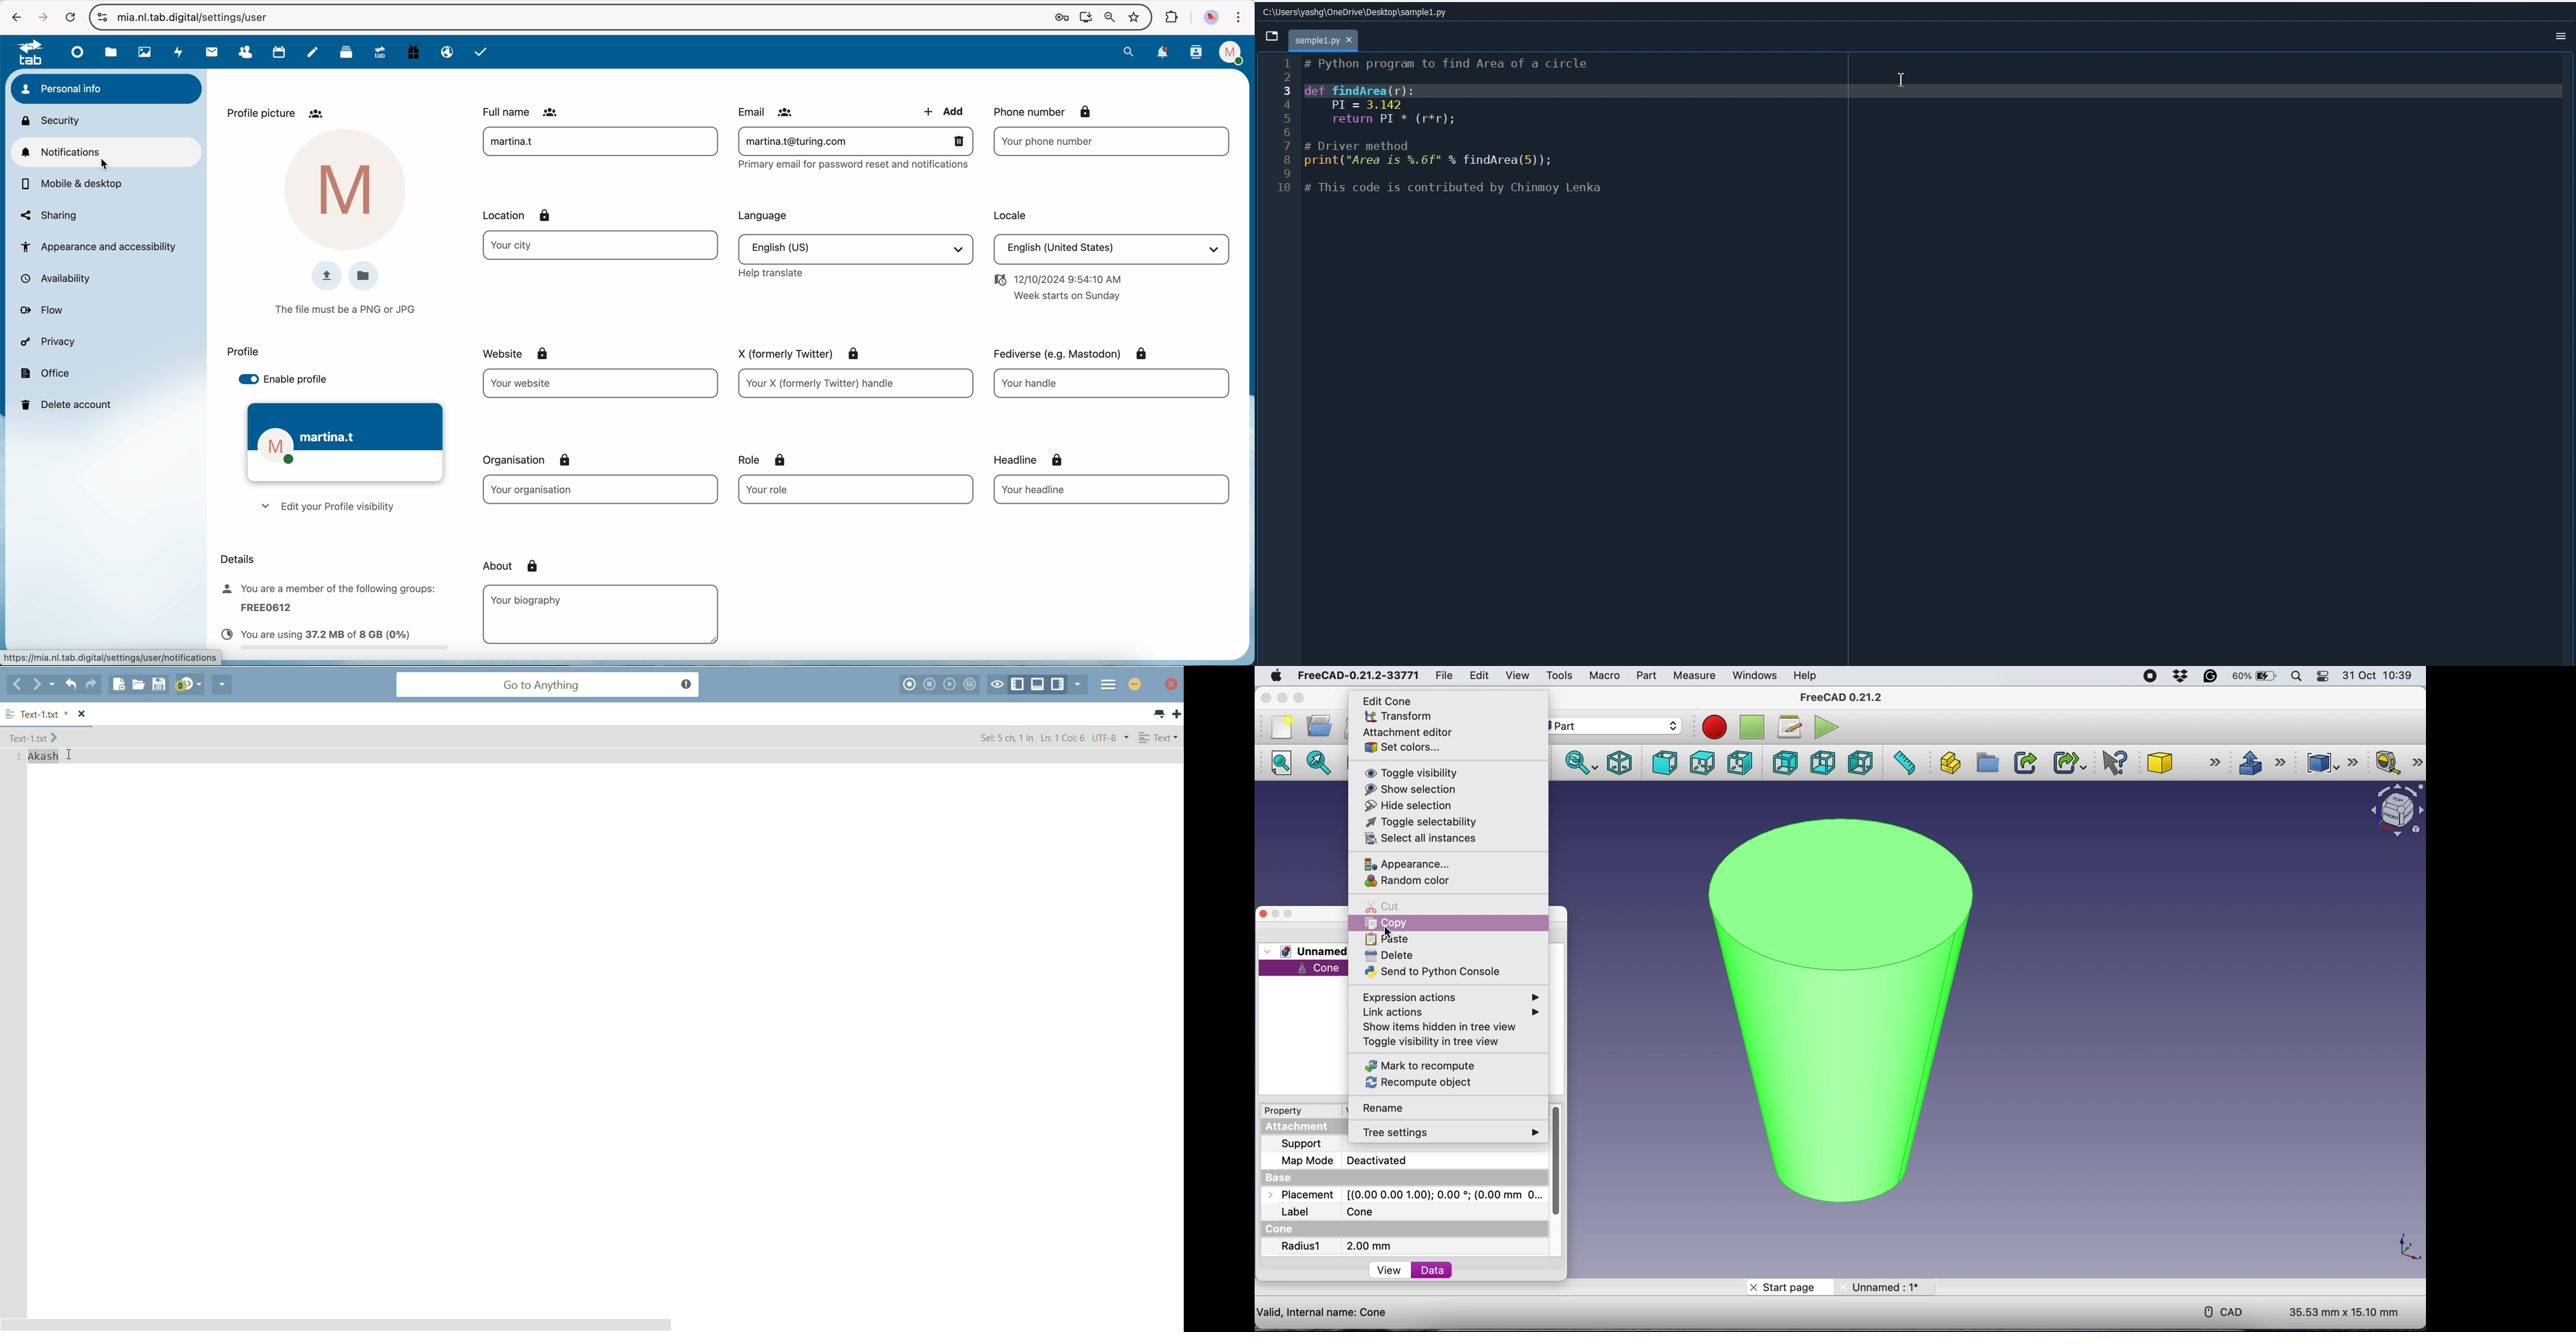 Image resolution: width=2576 pixels, height=1344 pixels. What do you see at coordinates (347, 310) in the screenshot?
I see `the file must be a PNG or JPG` at bounding box center [347, 310].